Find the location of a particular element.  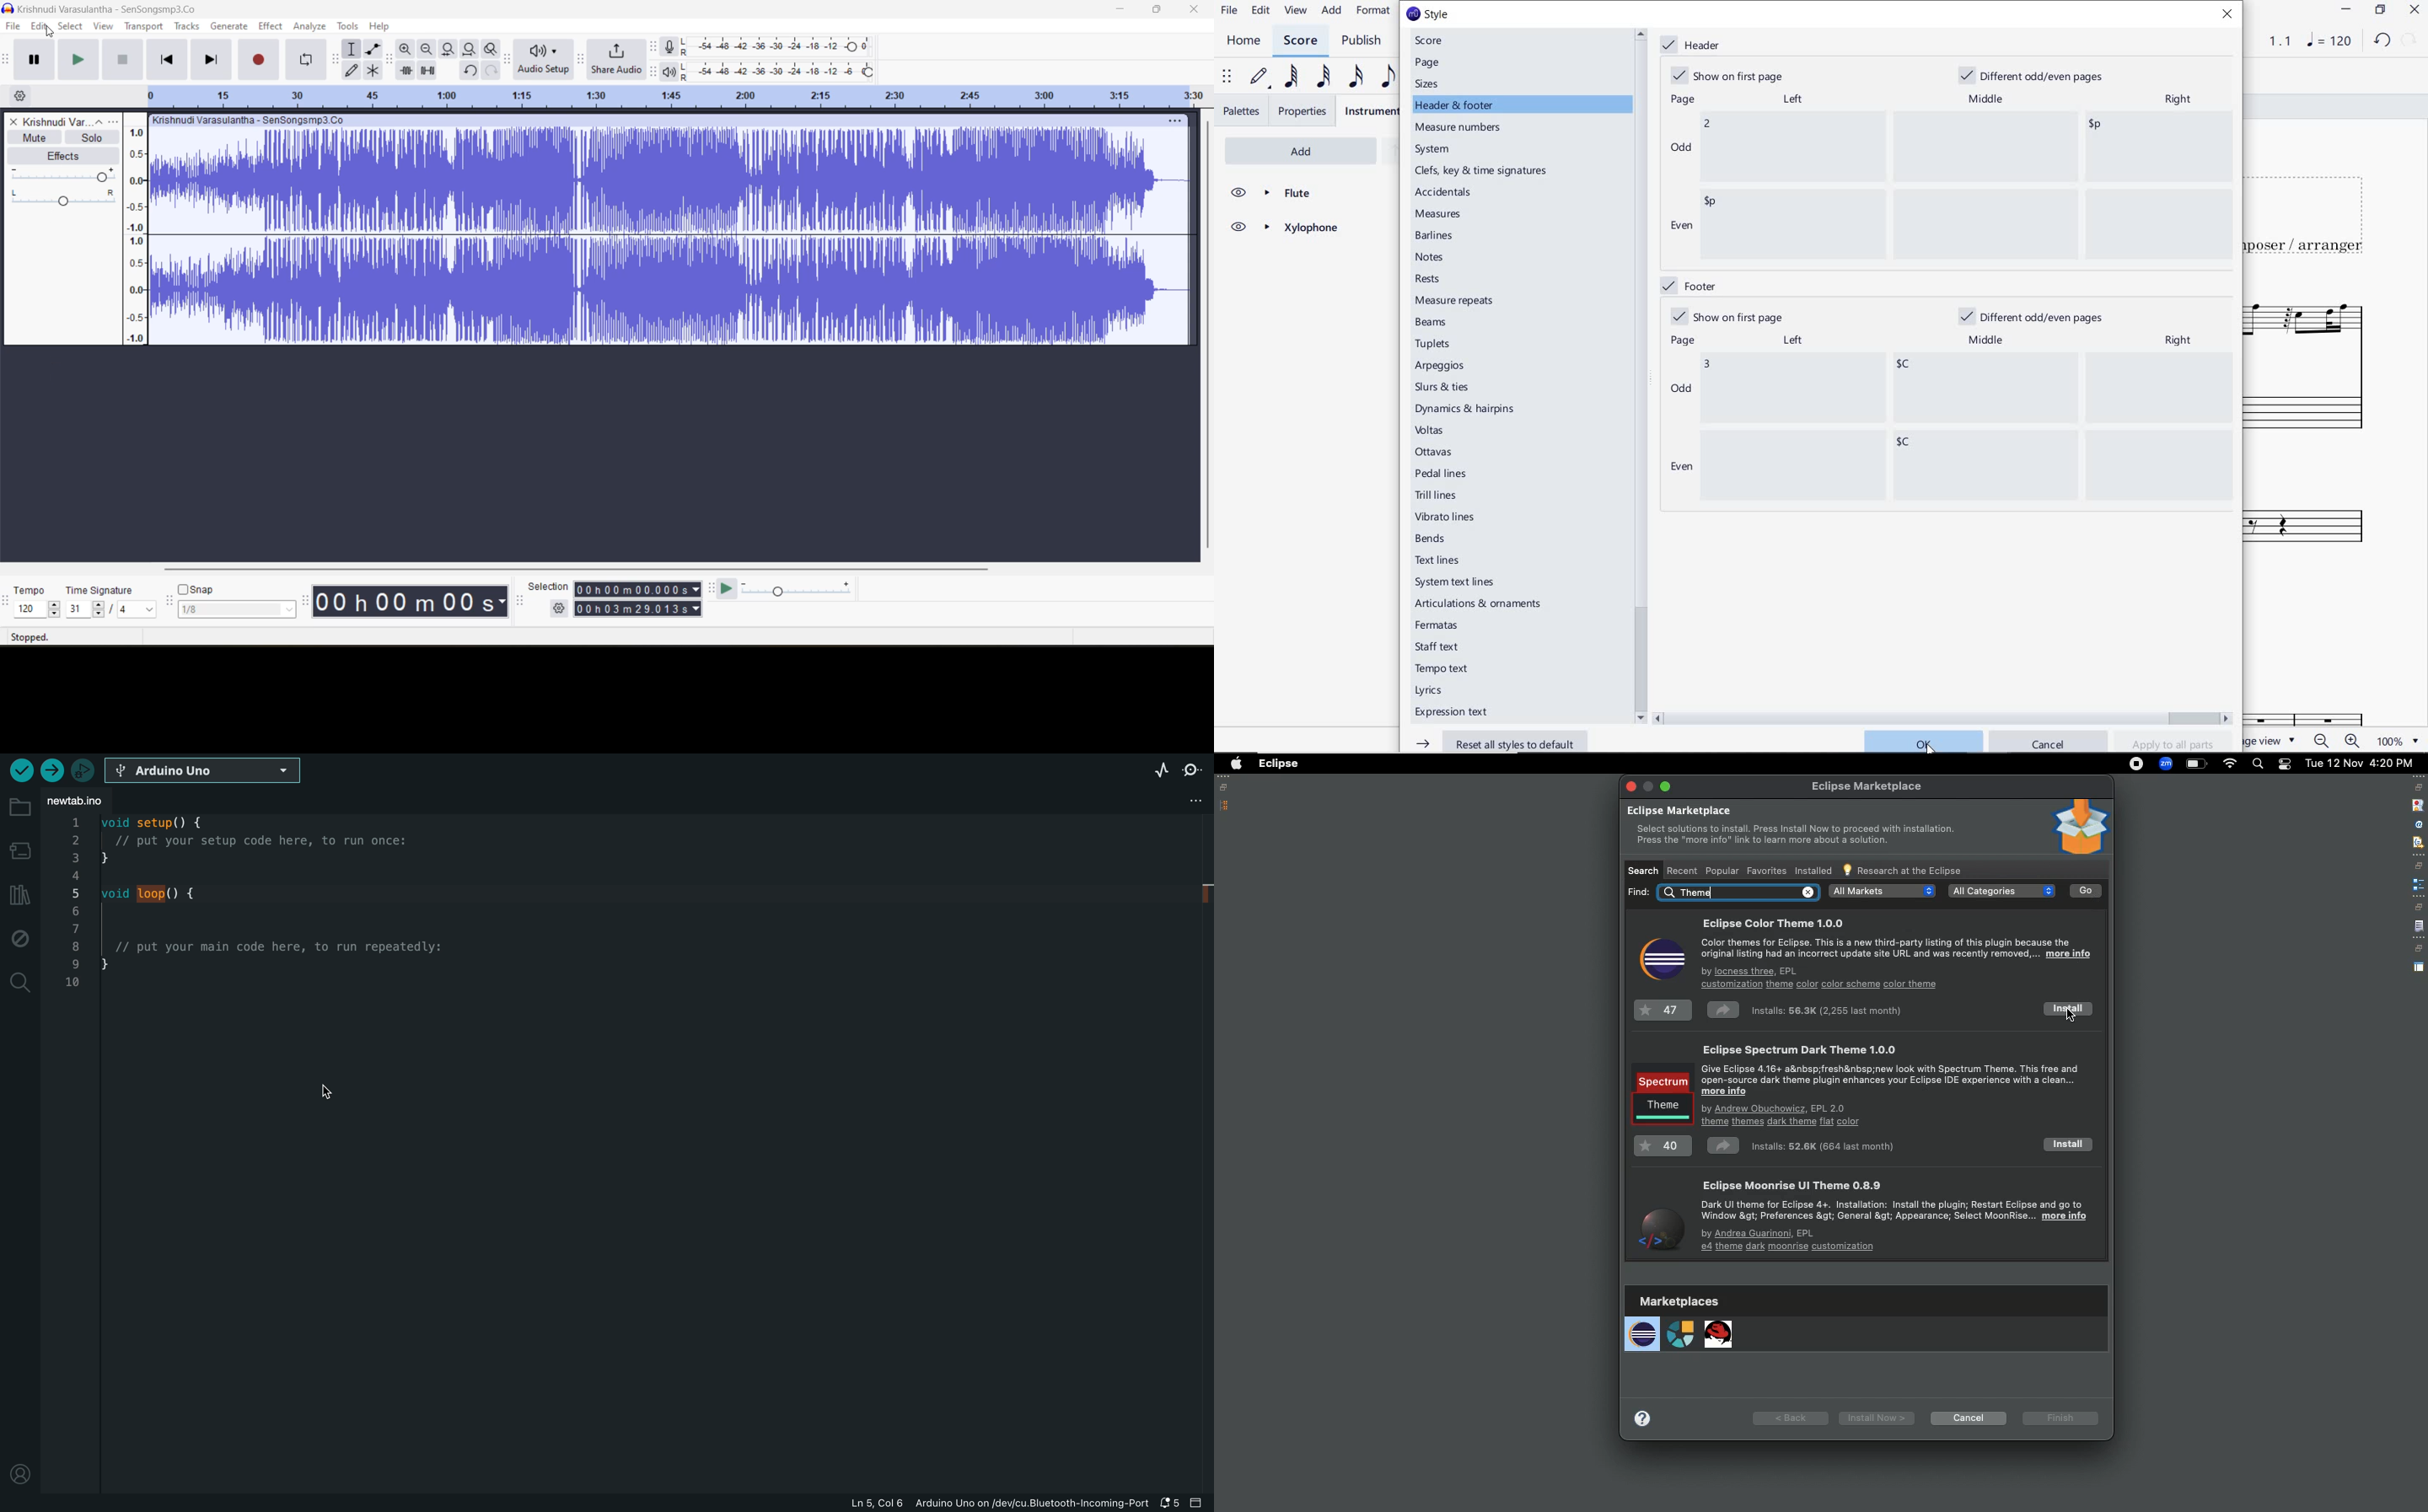

selection settings is located at coordinates (560, 608).